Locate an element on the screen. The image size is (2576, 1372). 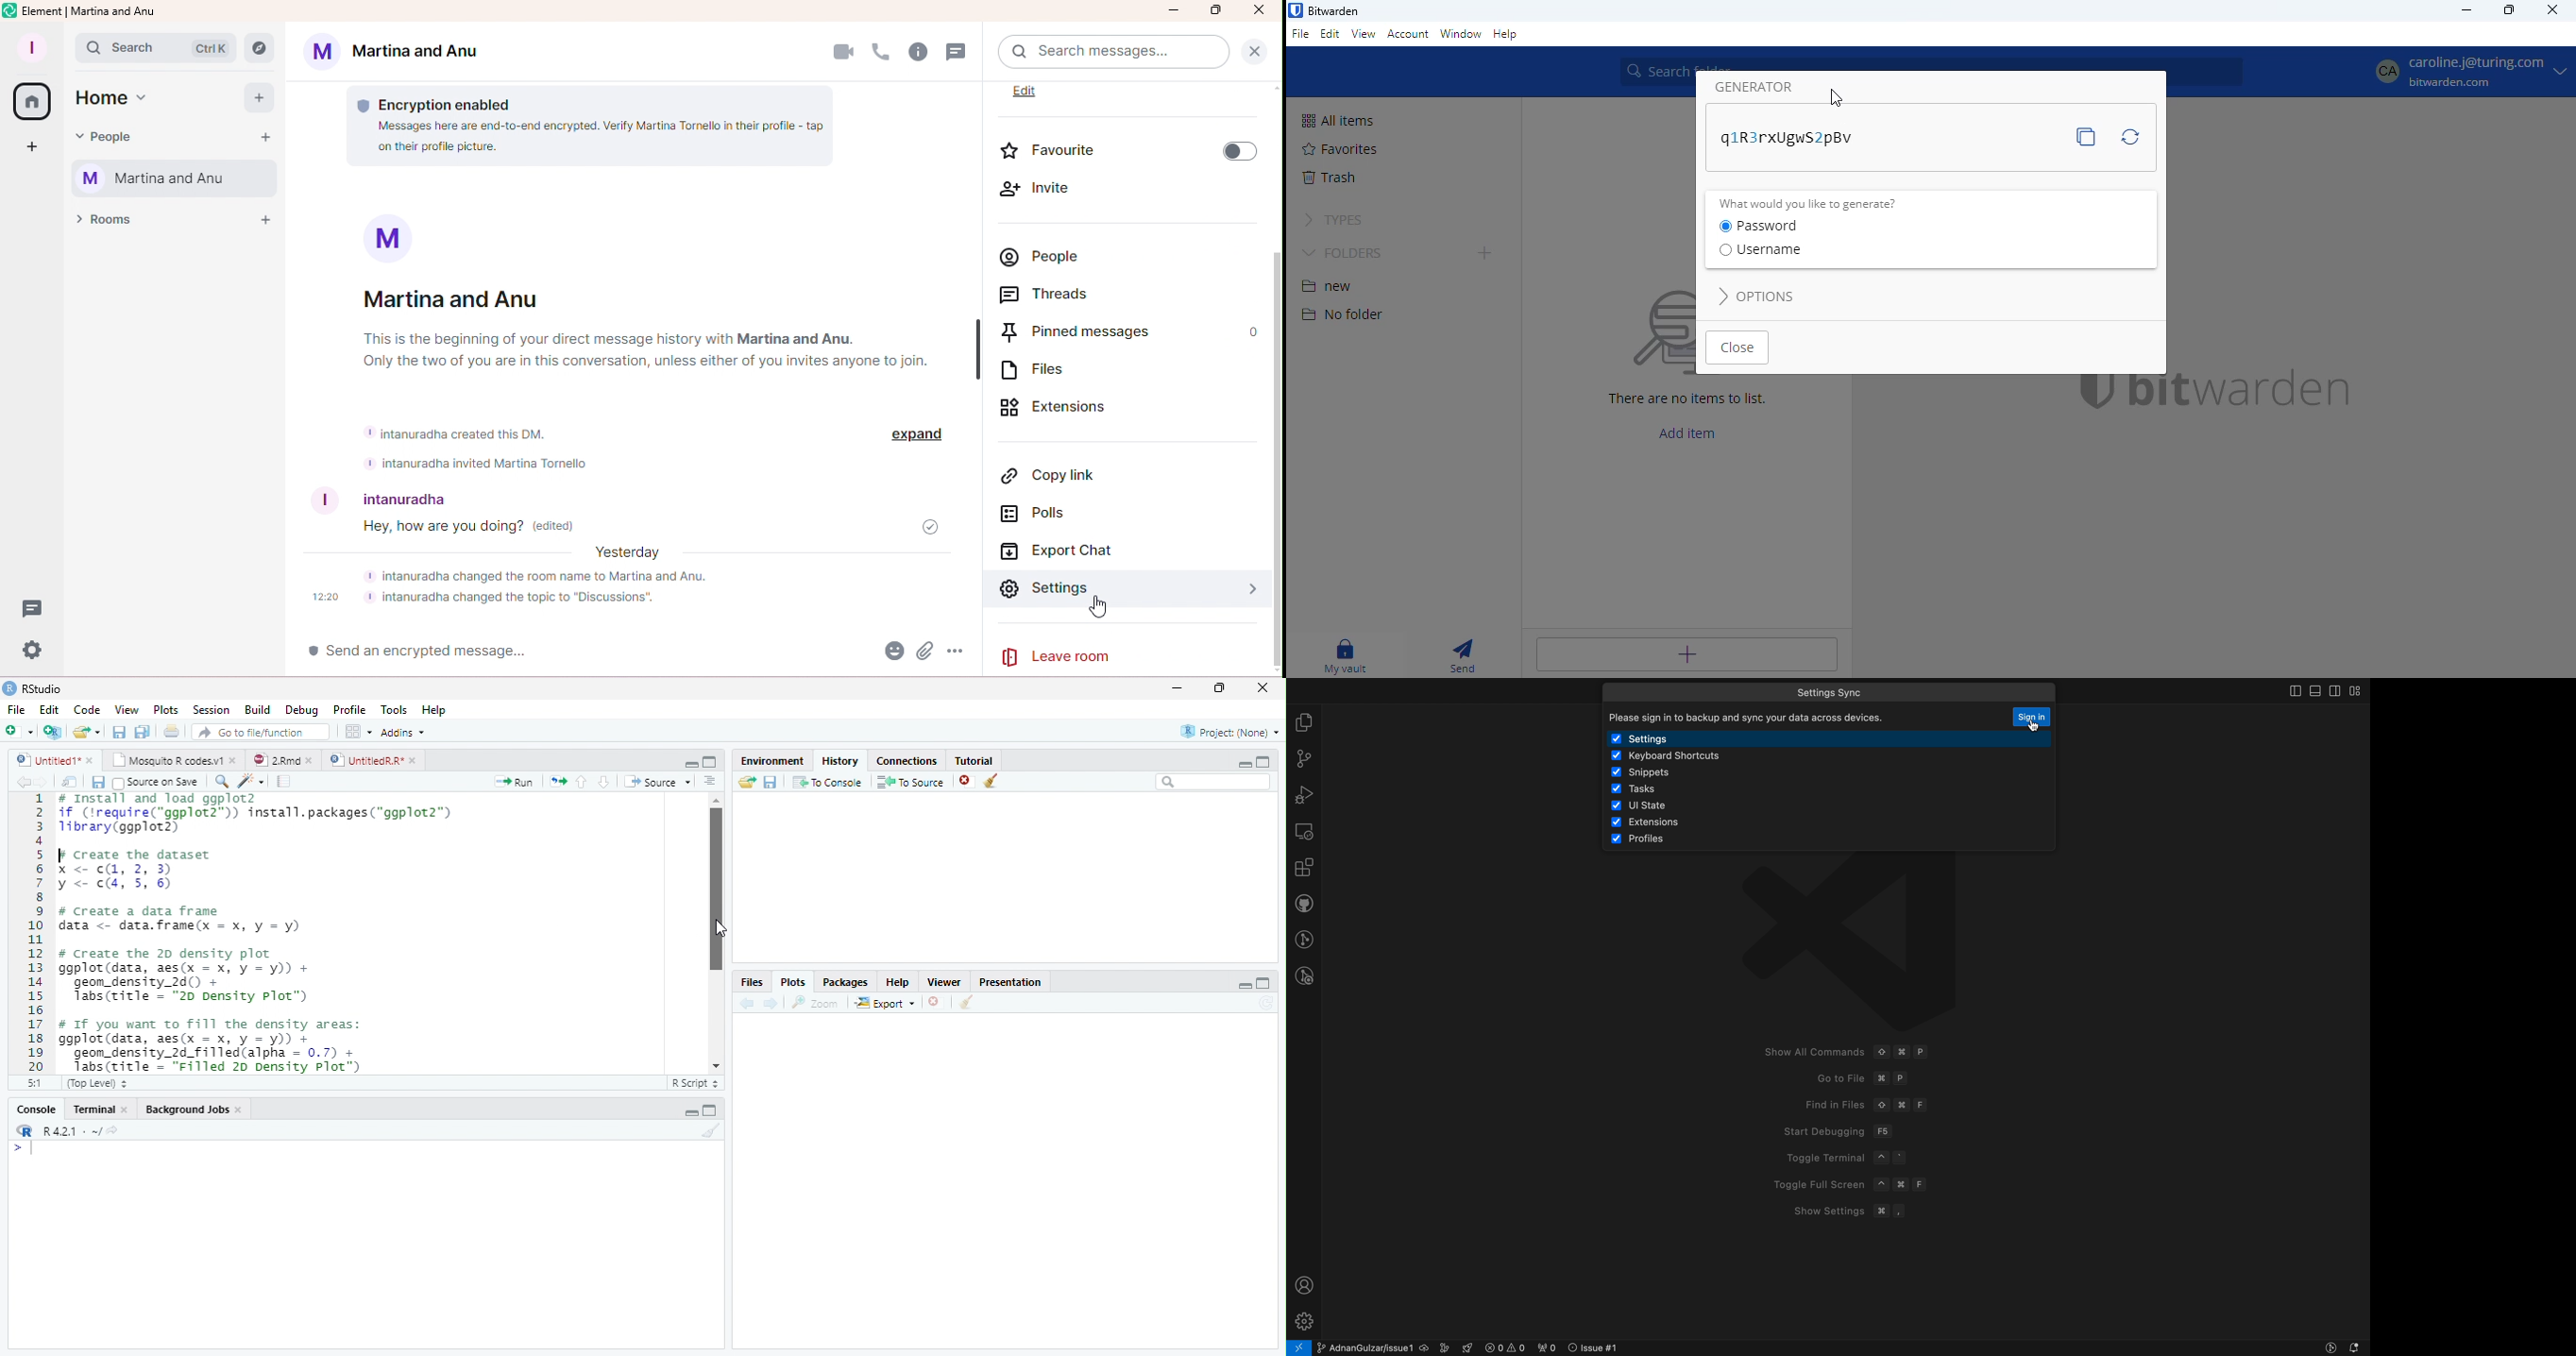
cursor is located at coordinates (1837, 98).